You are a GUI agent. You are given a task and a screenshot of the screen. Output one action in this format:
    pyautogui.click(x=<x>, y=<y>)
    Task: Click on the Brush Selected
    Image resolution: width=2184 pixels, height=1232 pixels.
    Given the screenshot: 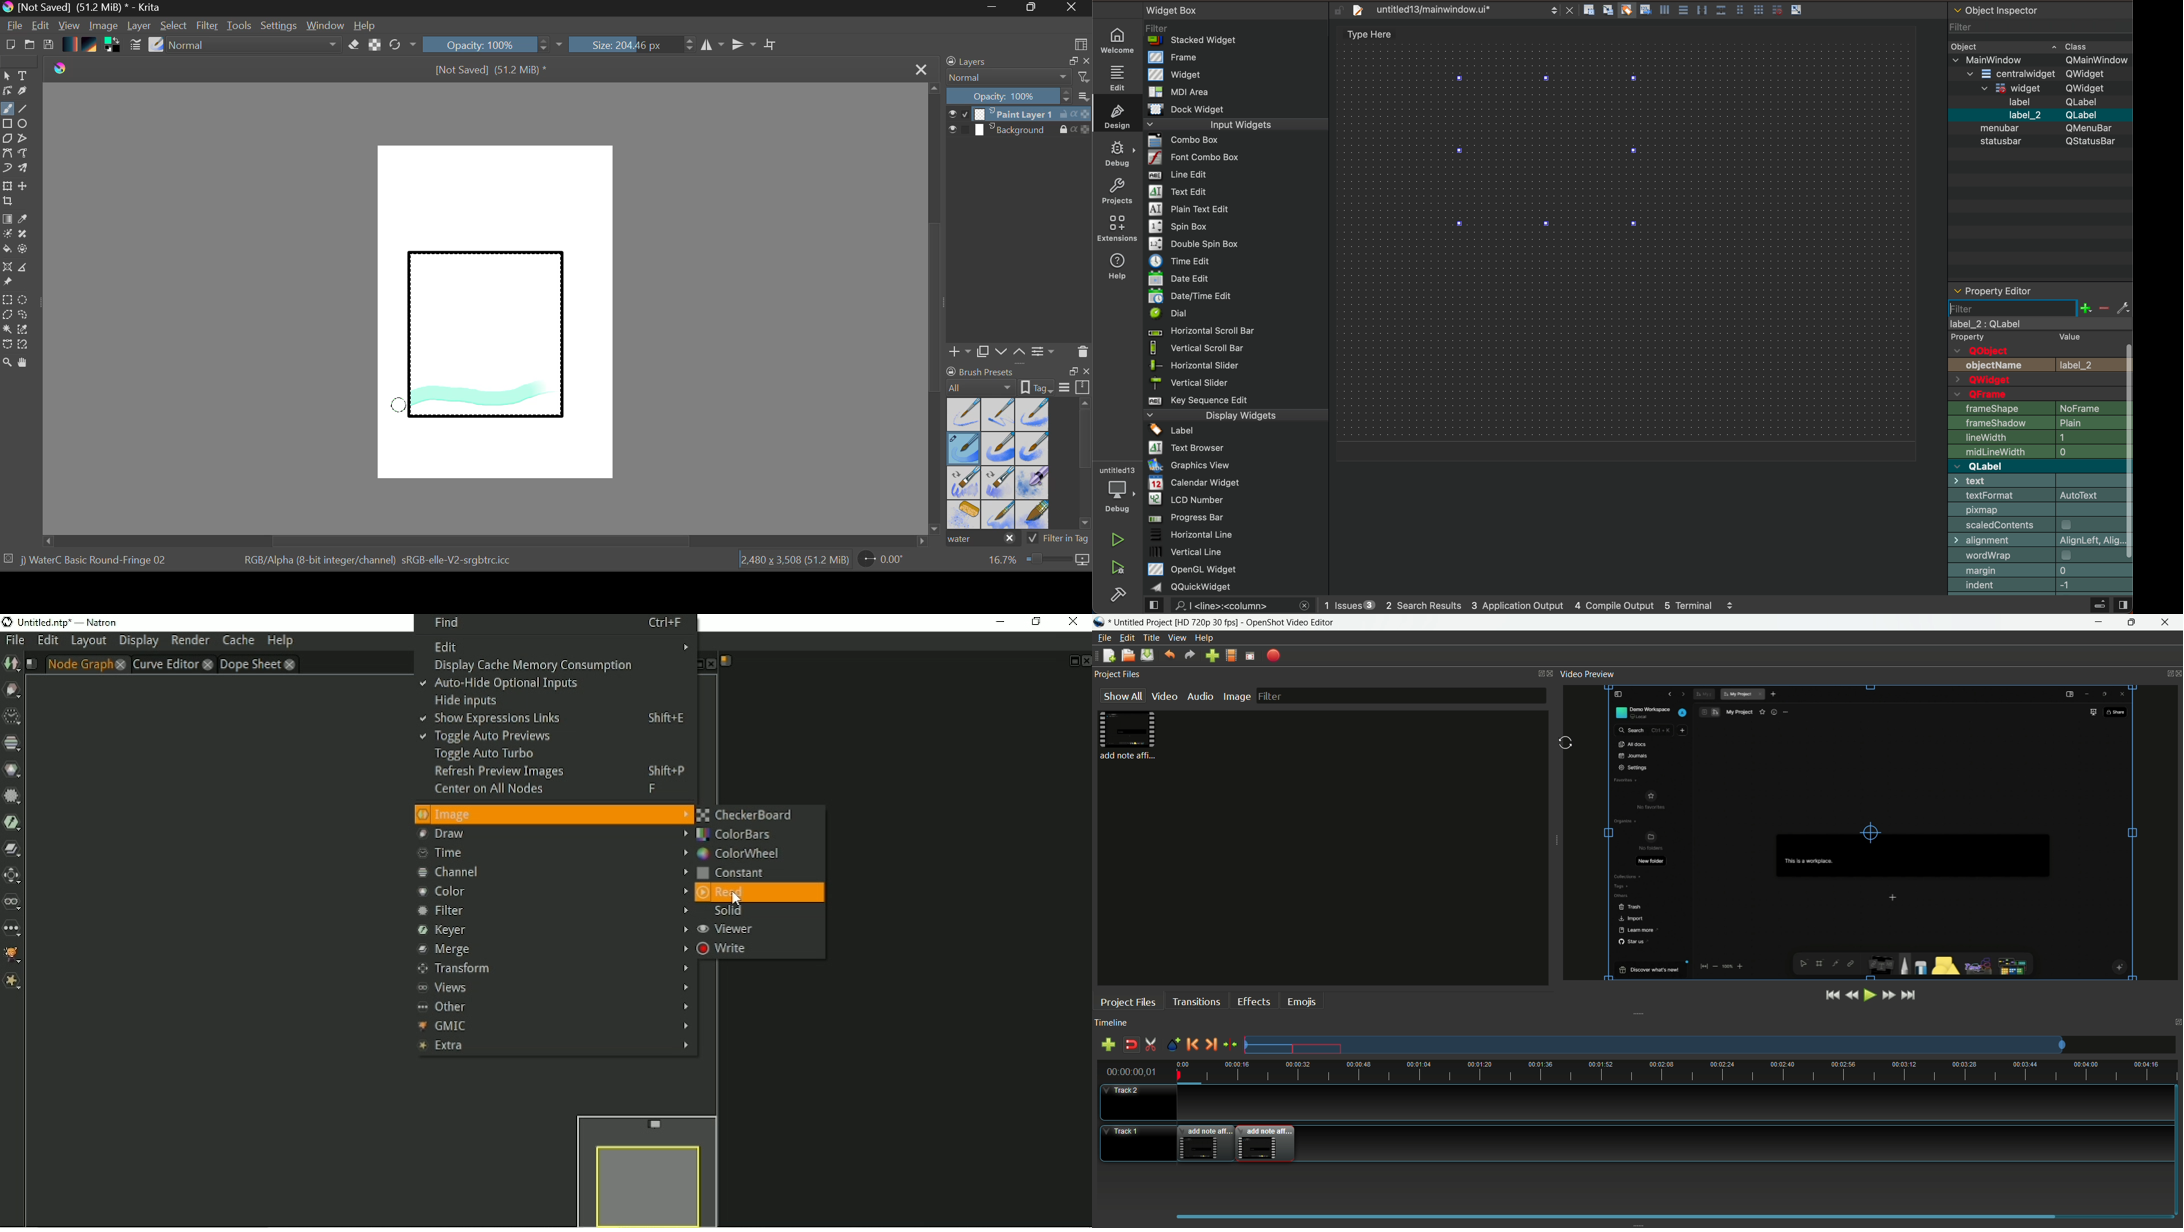 What is the action you would take?
    pyautogui.click(x=96, y=561)
    